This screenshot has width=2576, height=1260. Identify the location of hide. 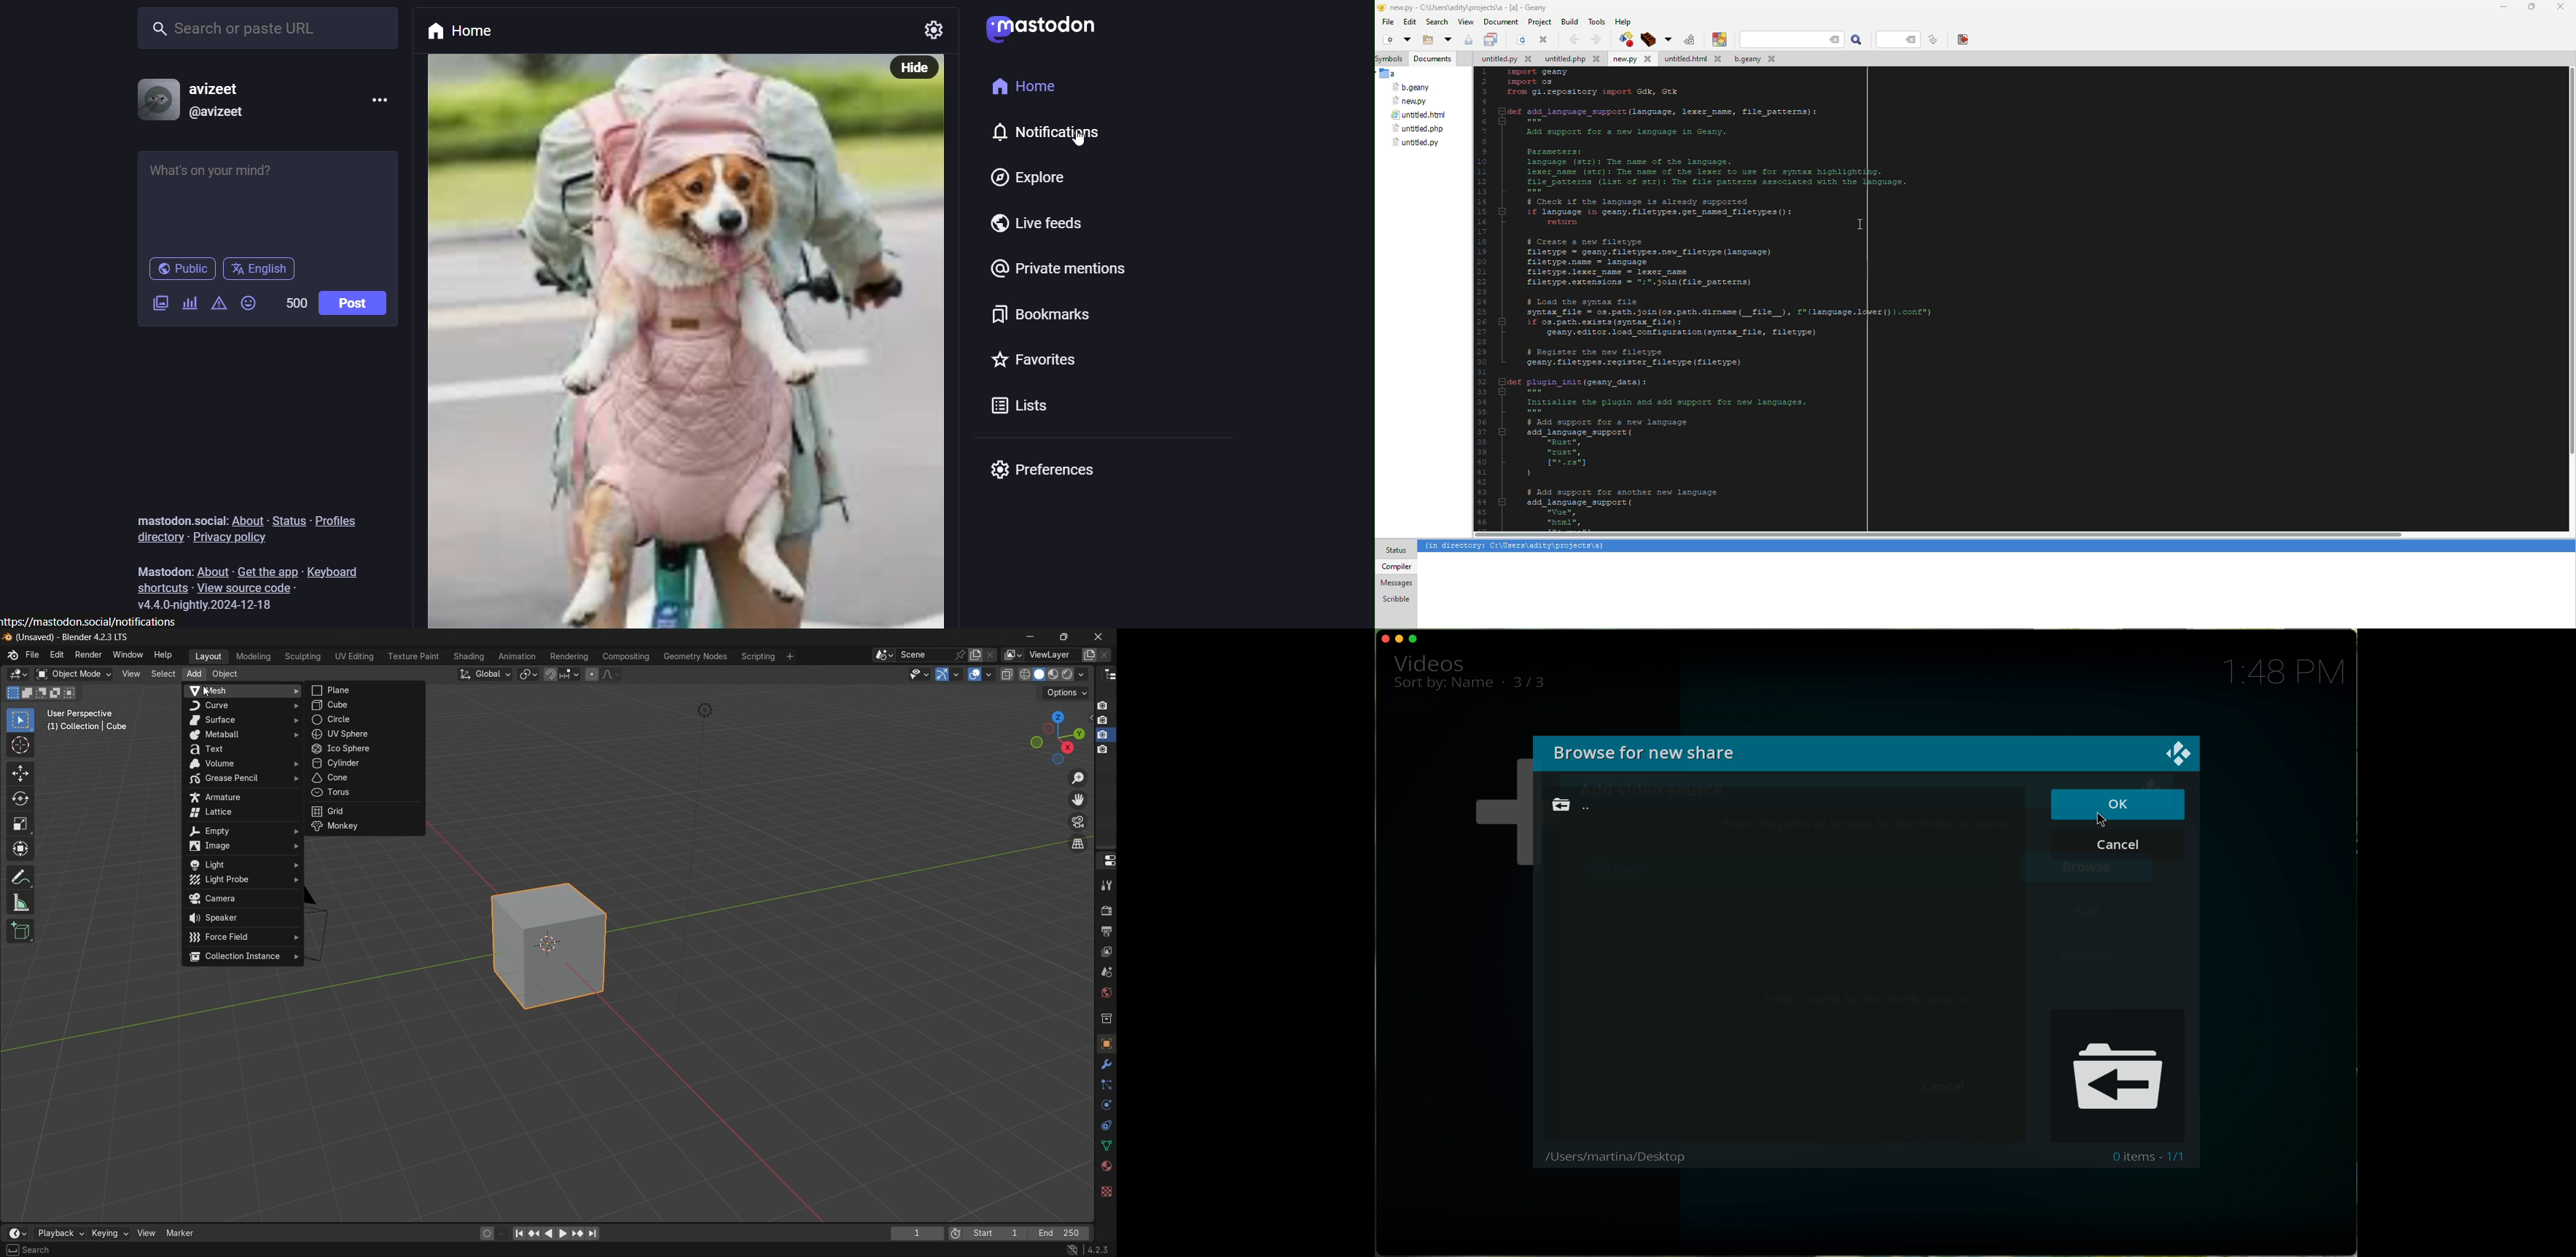
(911, 67).